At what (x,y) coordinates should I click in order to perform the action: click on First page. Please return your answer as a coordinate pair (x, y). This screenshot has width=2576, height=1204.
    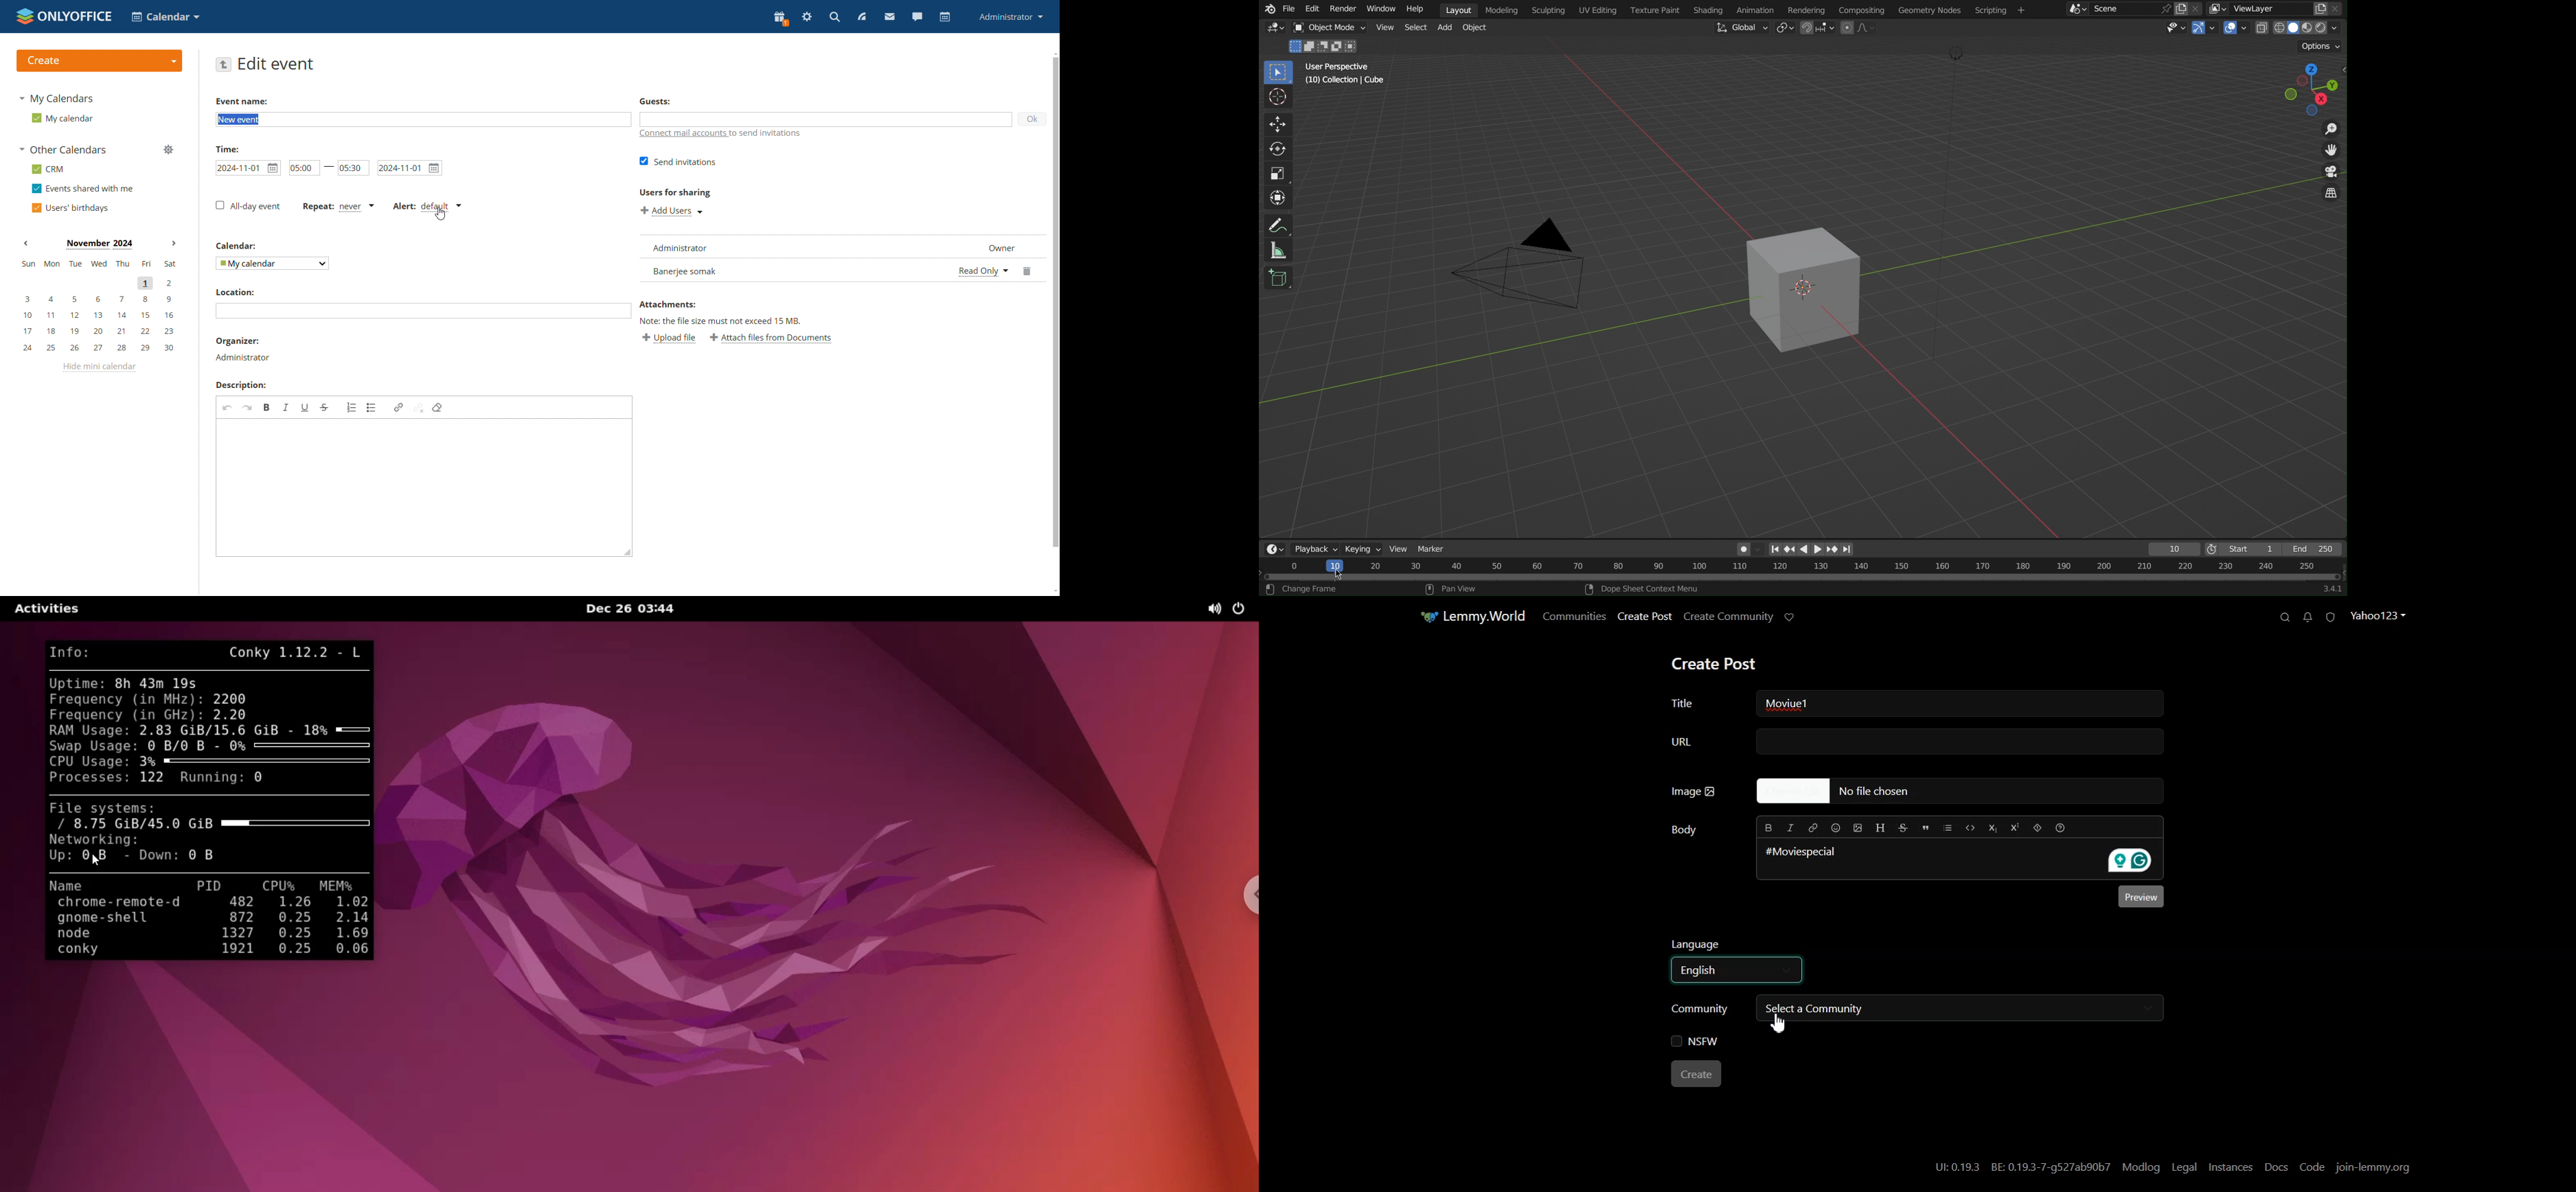
    Looking at the image, I should click on (1773, 549).